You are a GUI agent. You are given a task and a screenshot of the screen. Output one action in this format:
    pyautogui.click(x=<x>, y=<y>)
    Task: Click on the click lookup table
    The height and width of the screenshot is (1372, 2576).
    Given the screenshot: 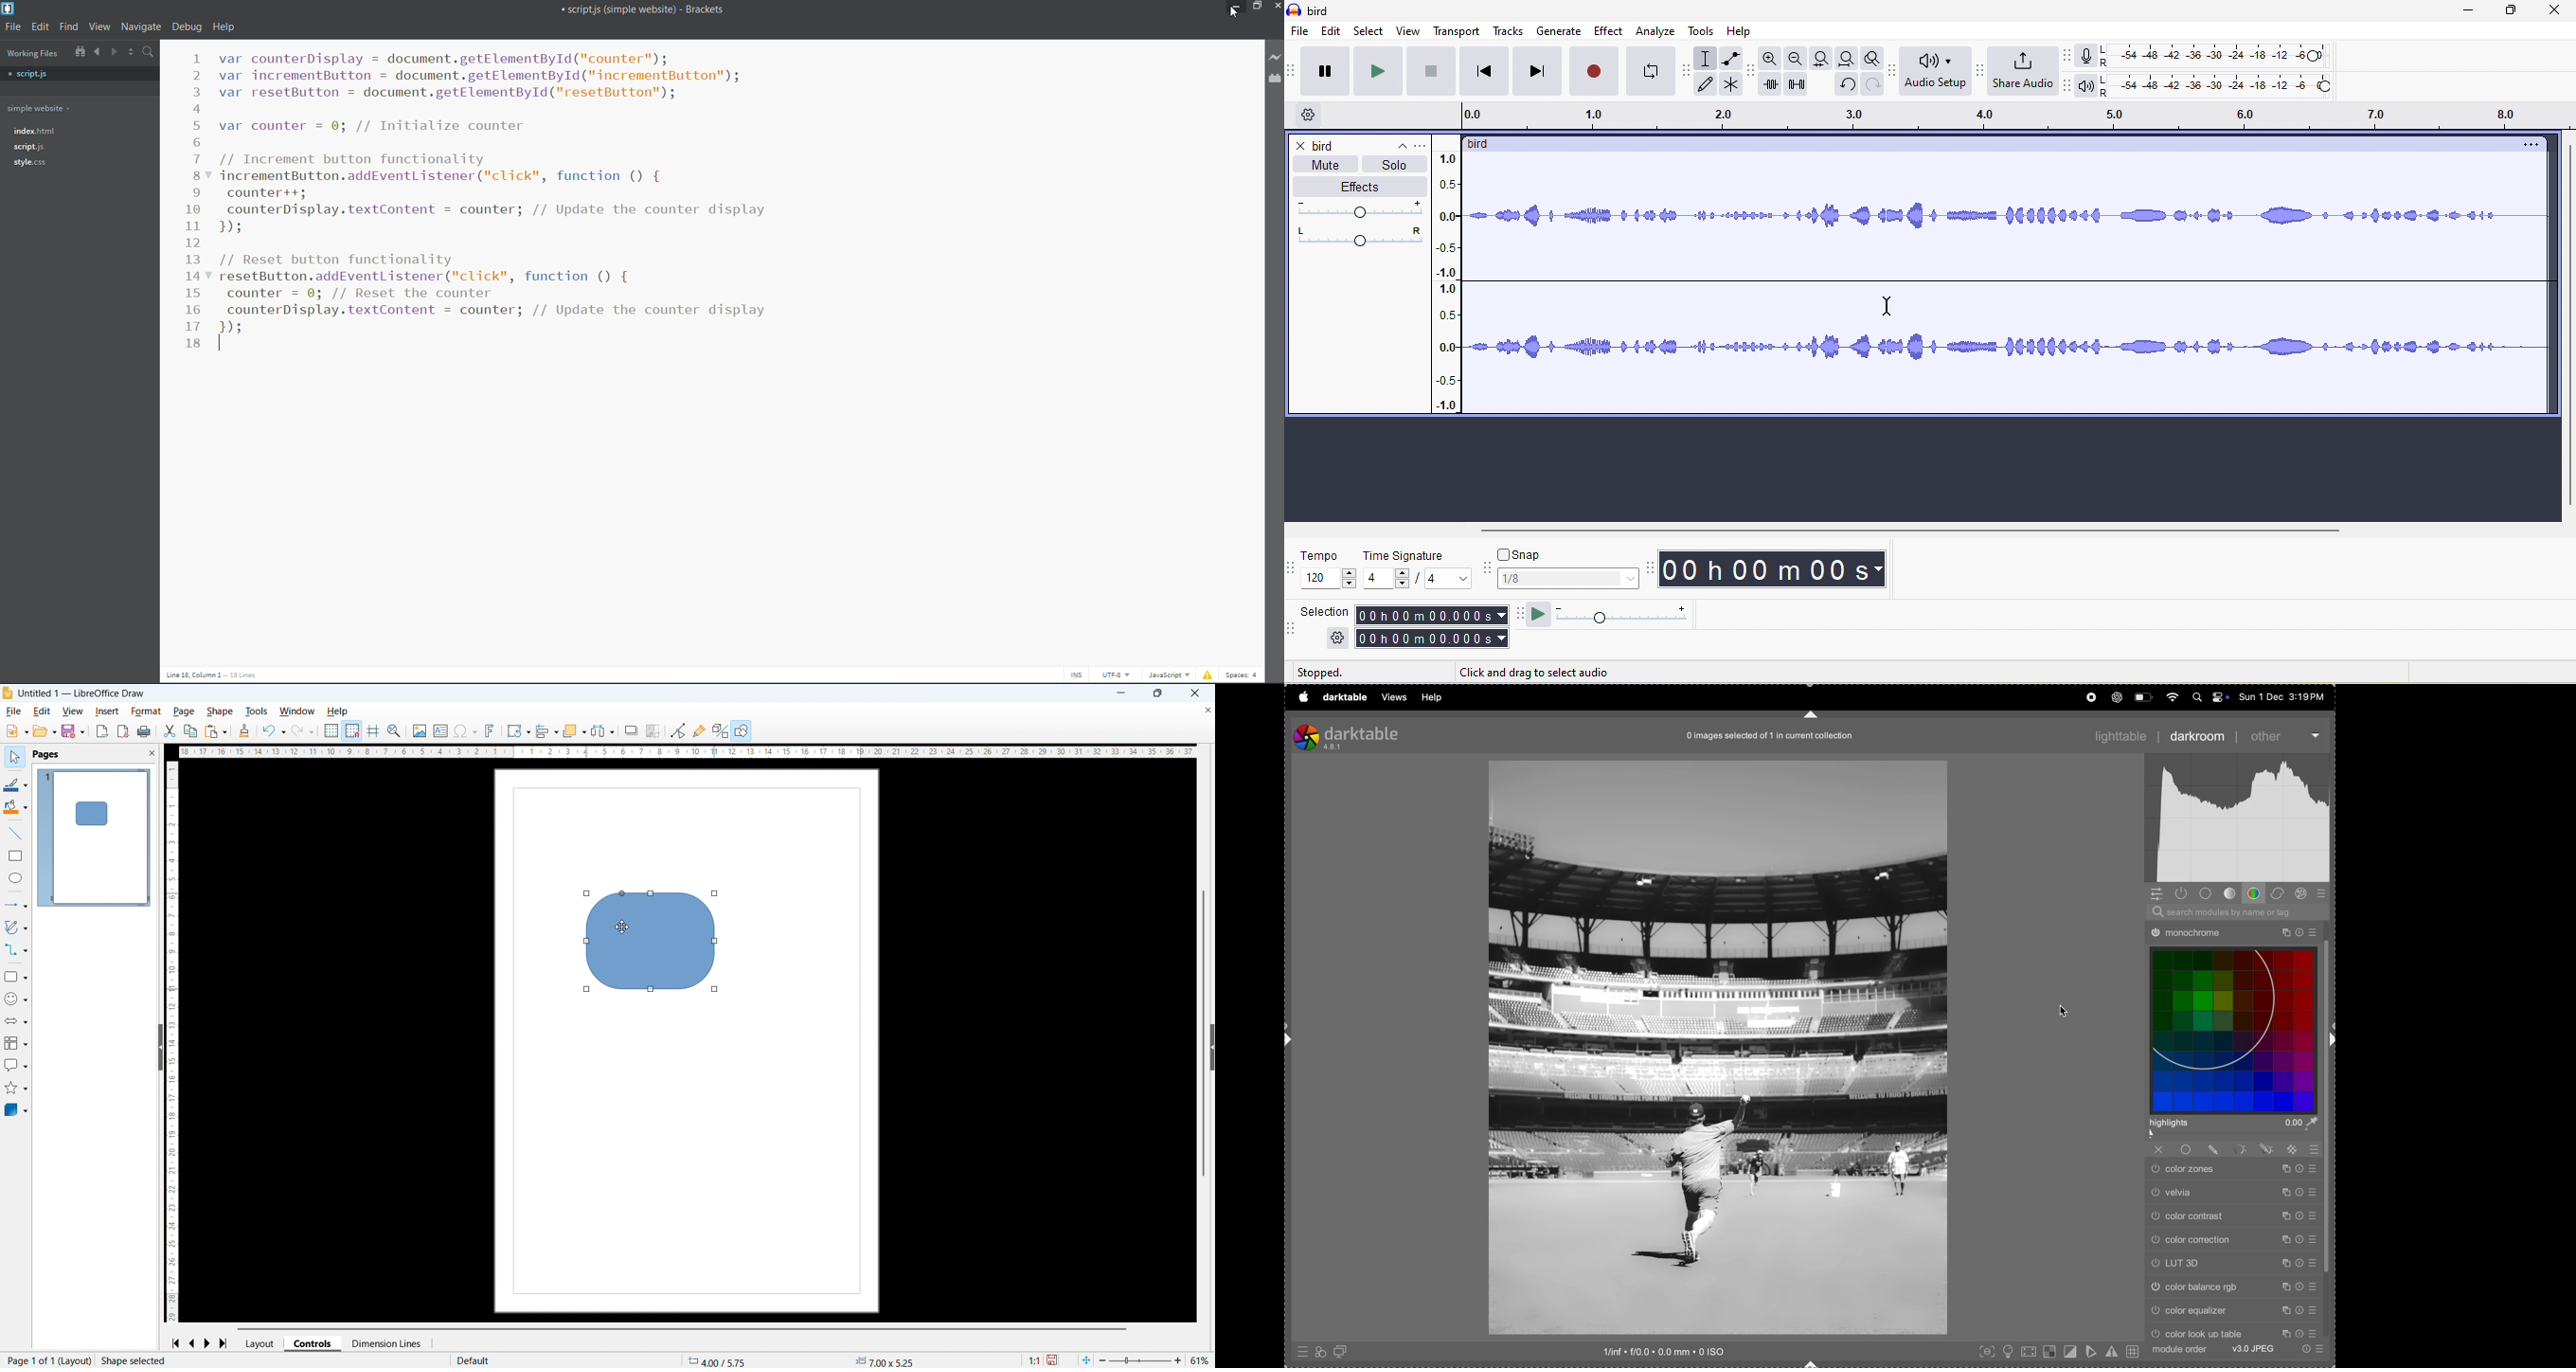 What is the action you would take?
    pyautogui.click(x=2235, y=1332)
    